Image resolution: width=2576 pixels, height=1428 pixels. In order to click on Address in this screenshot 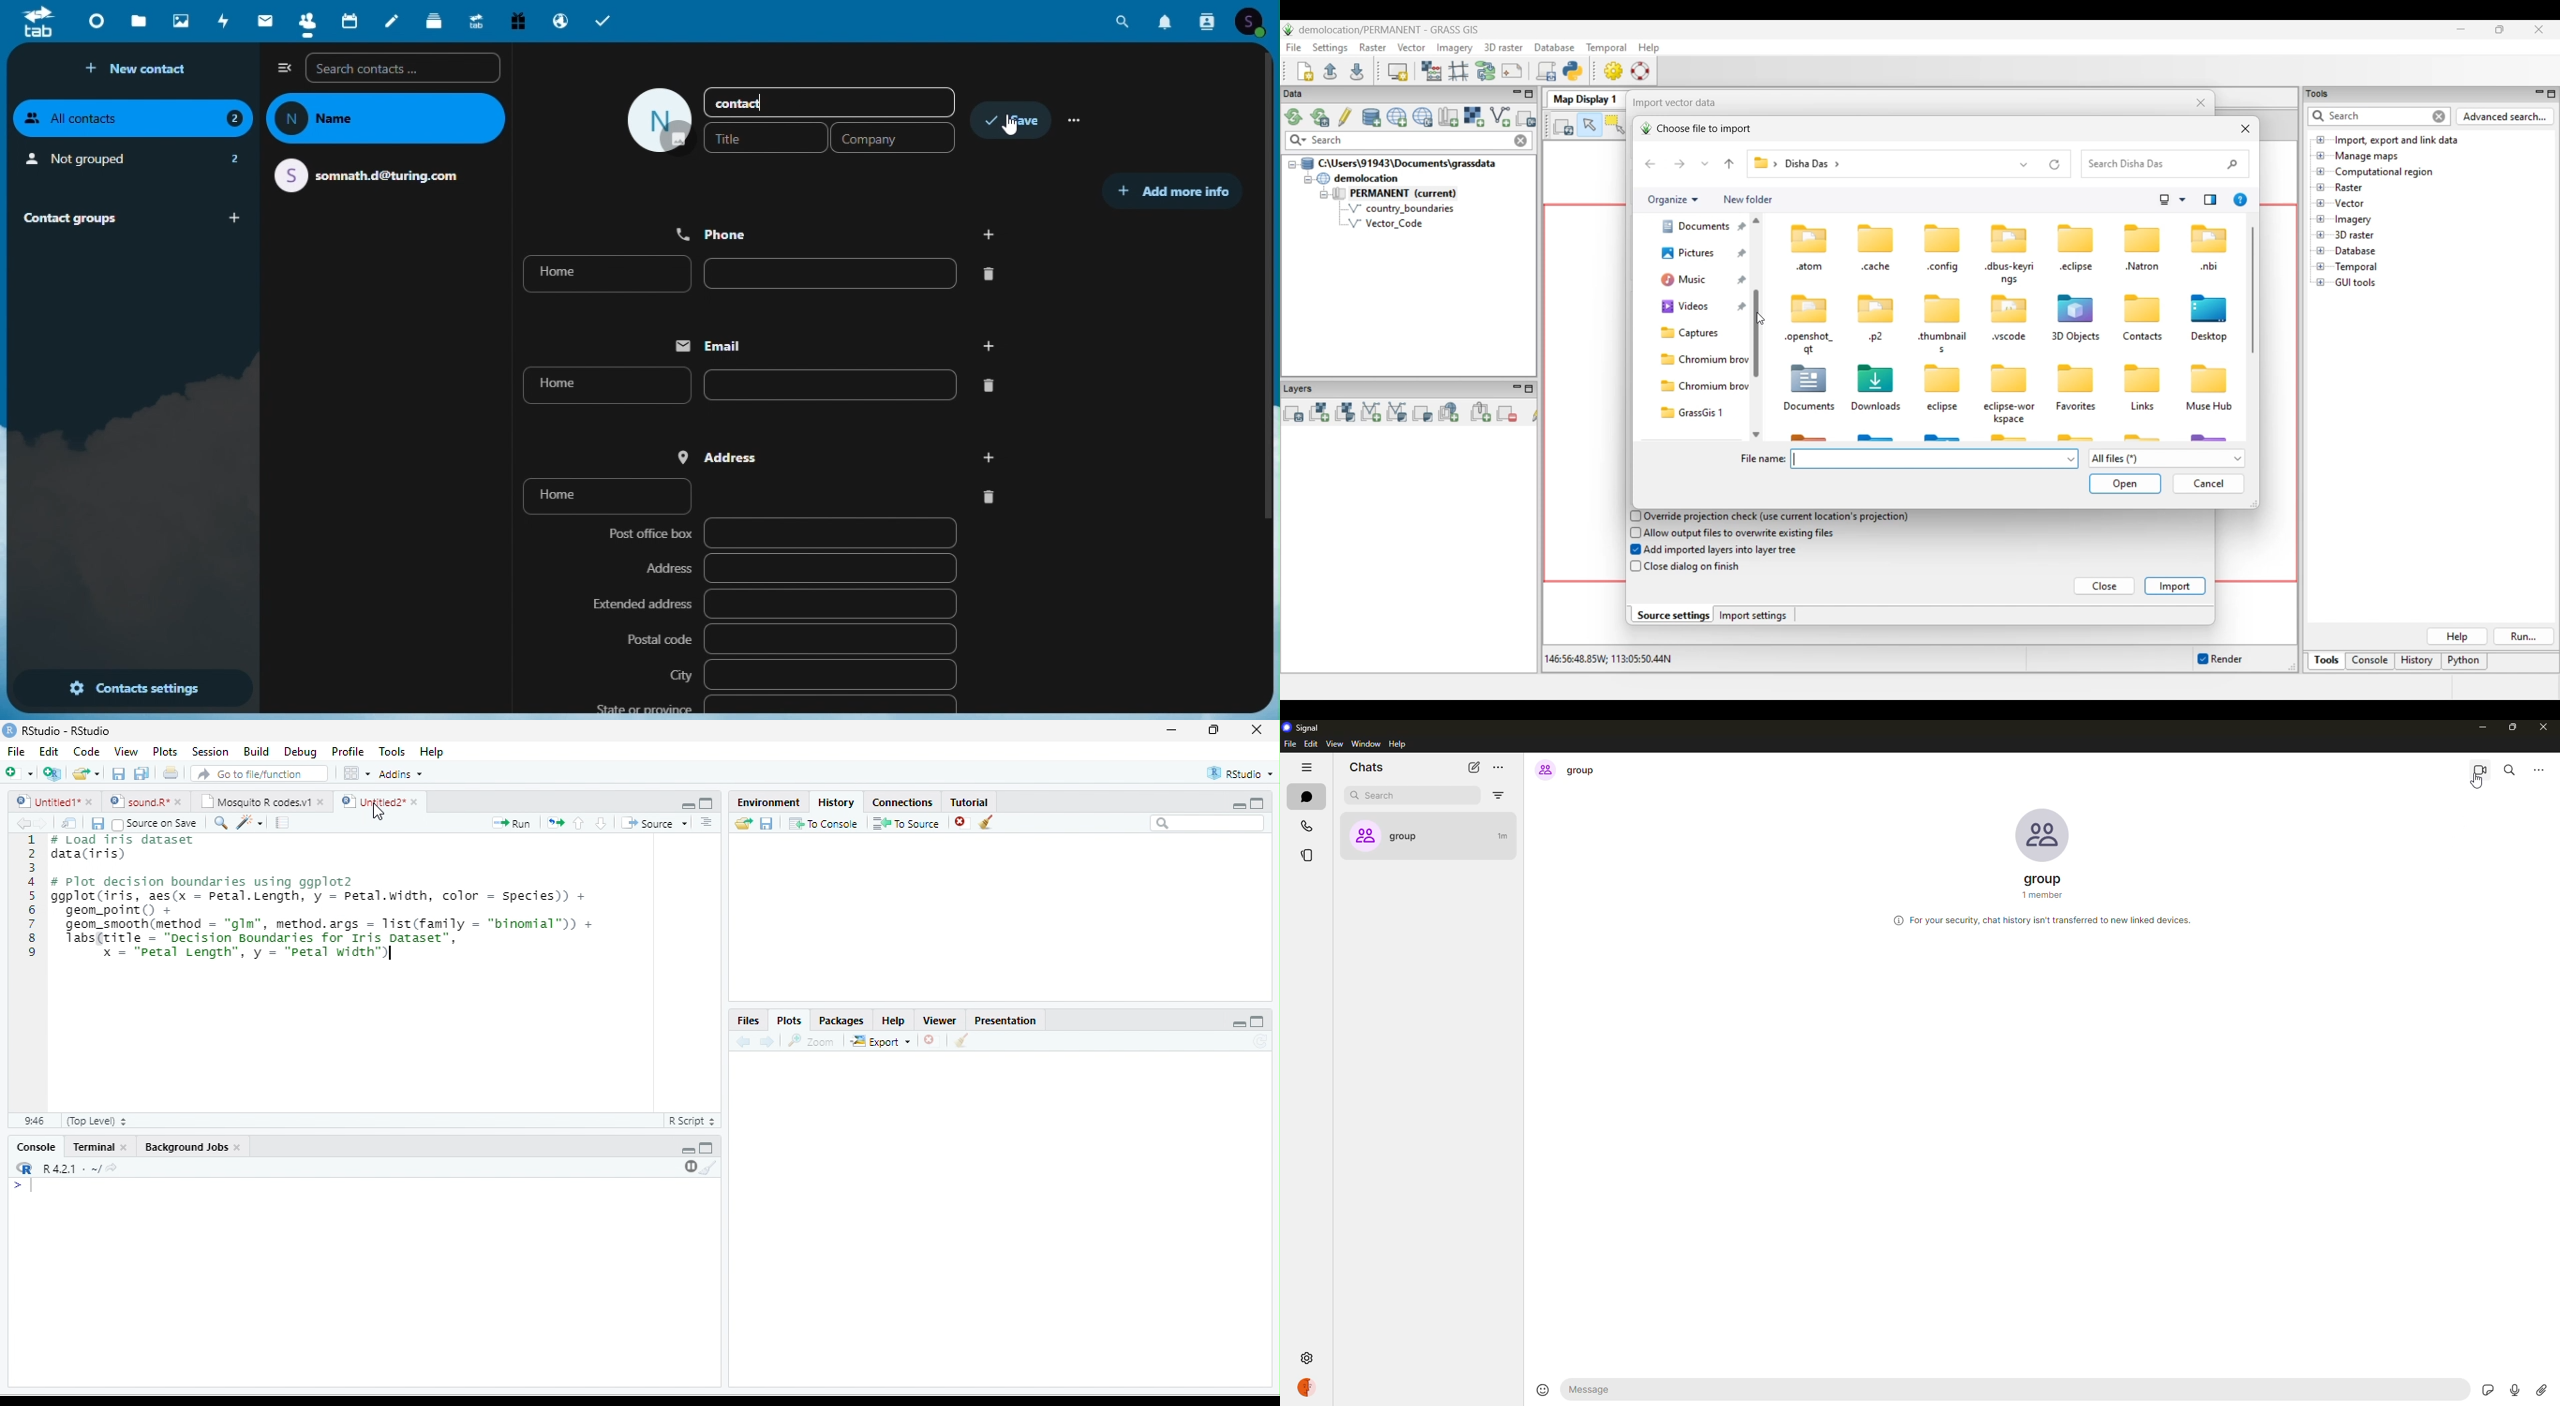, I will do `click(840, 454)`.